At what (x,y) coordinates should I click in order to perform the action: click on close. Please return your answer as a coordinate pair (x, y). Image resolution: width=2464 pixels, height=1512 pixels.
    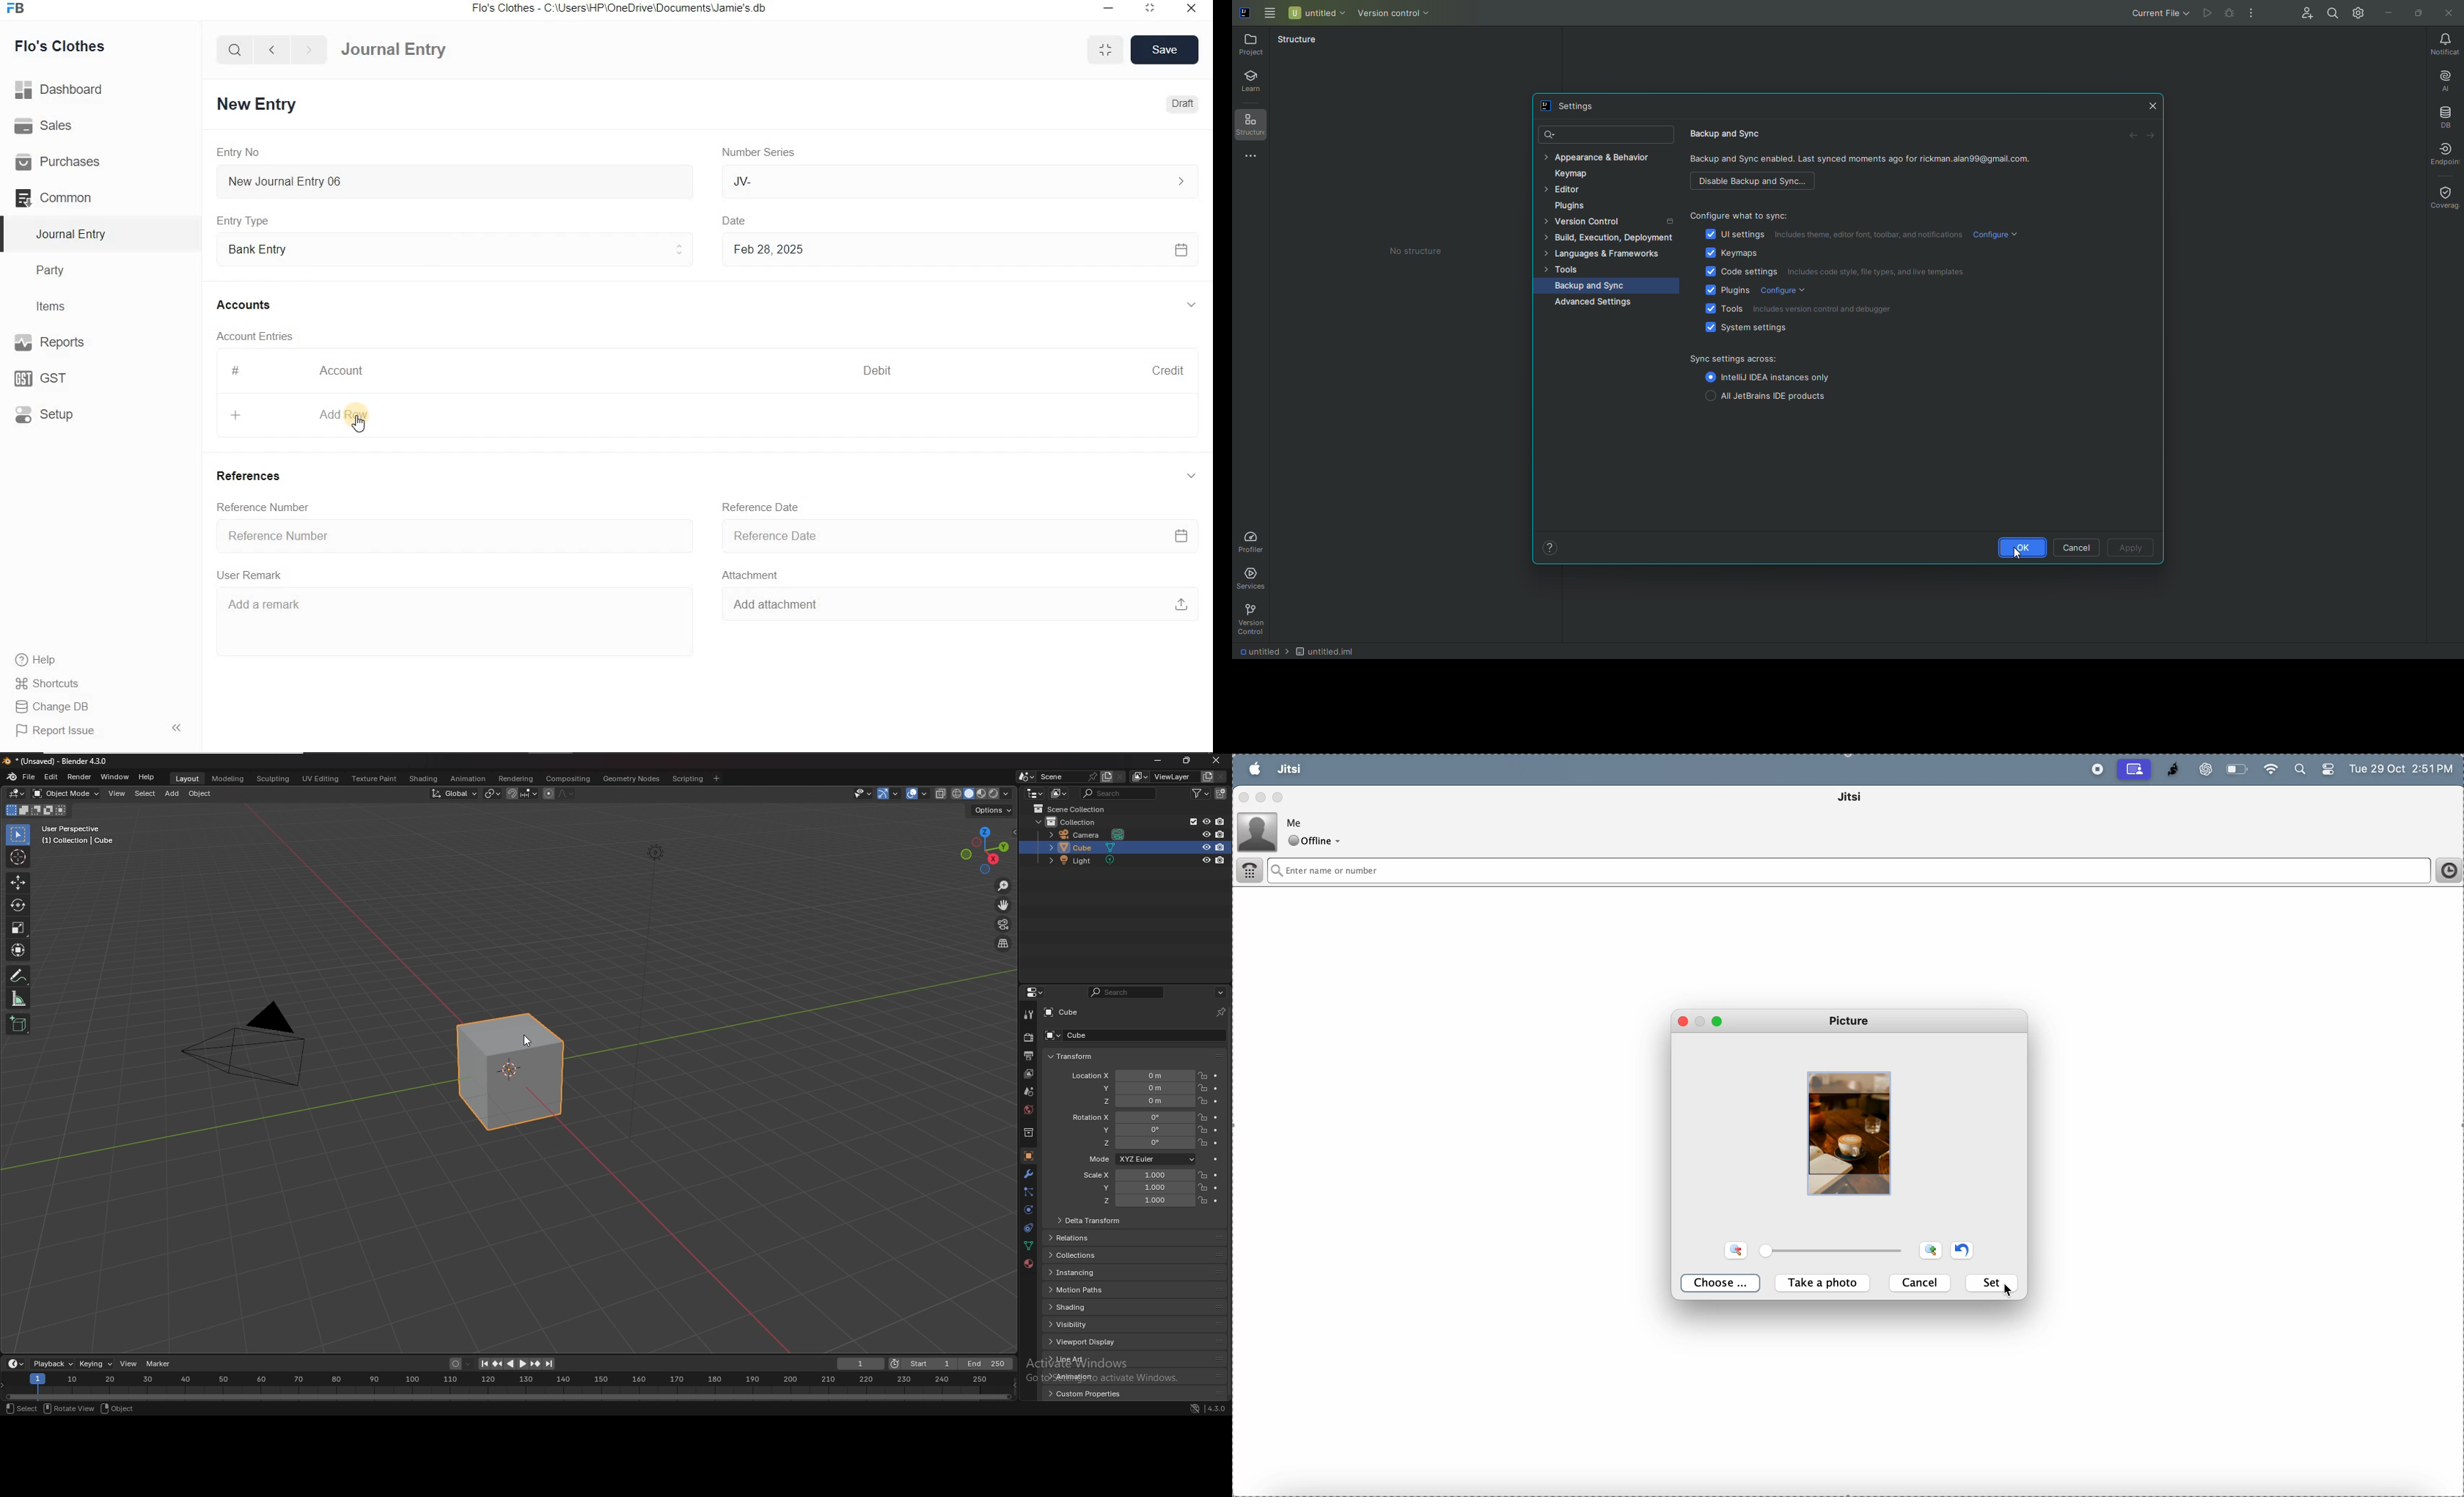
    Looking at the image, I should click on (1191, 7).